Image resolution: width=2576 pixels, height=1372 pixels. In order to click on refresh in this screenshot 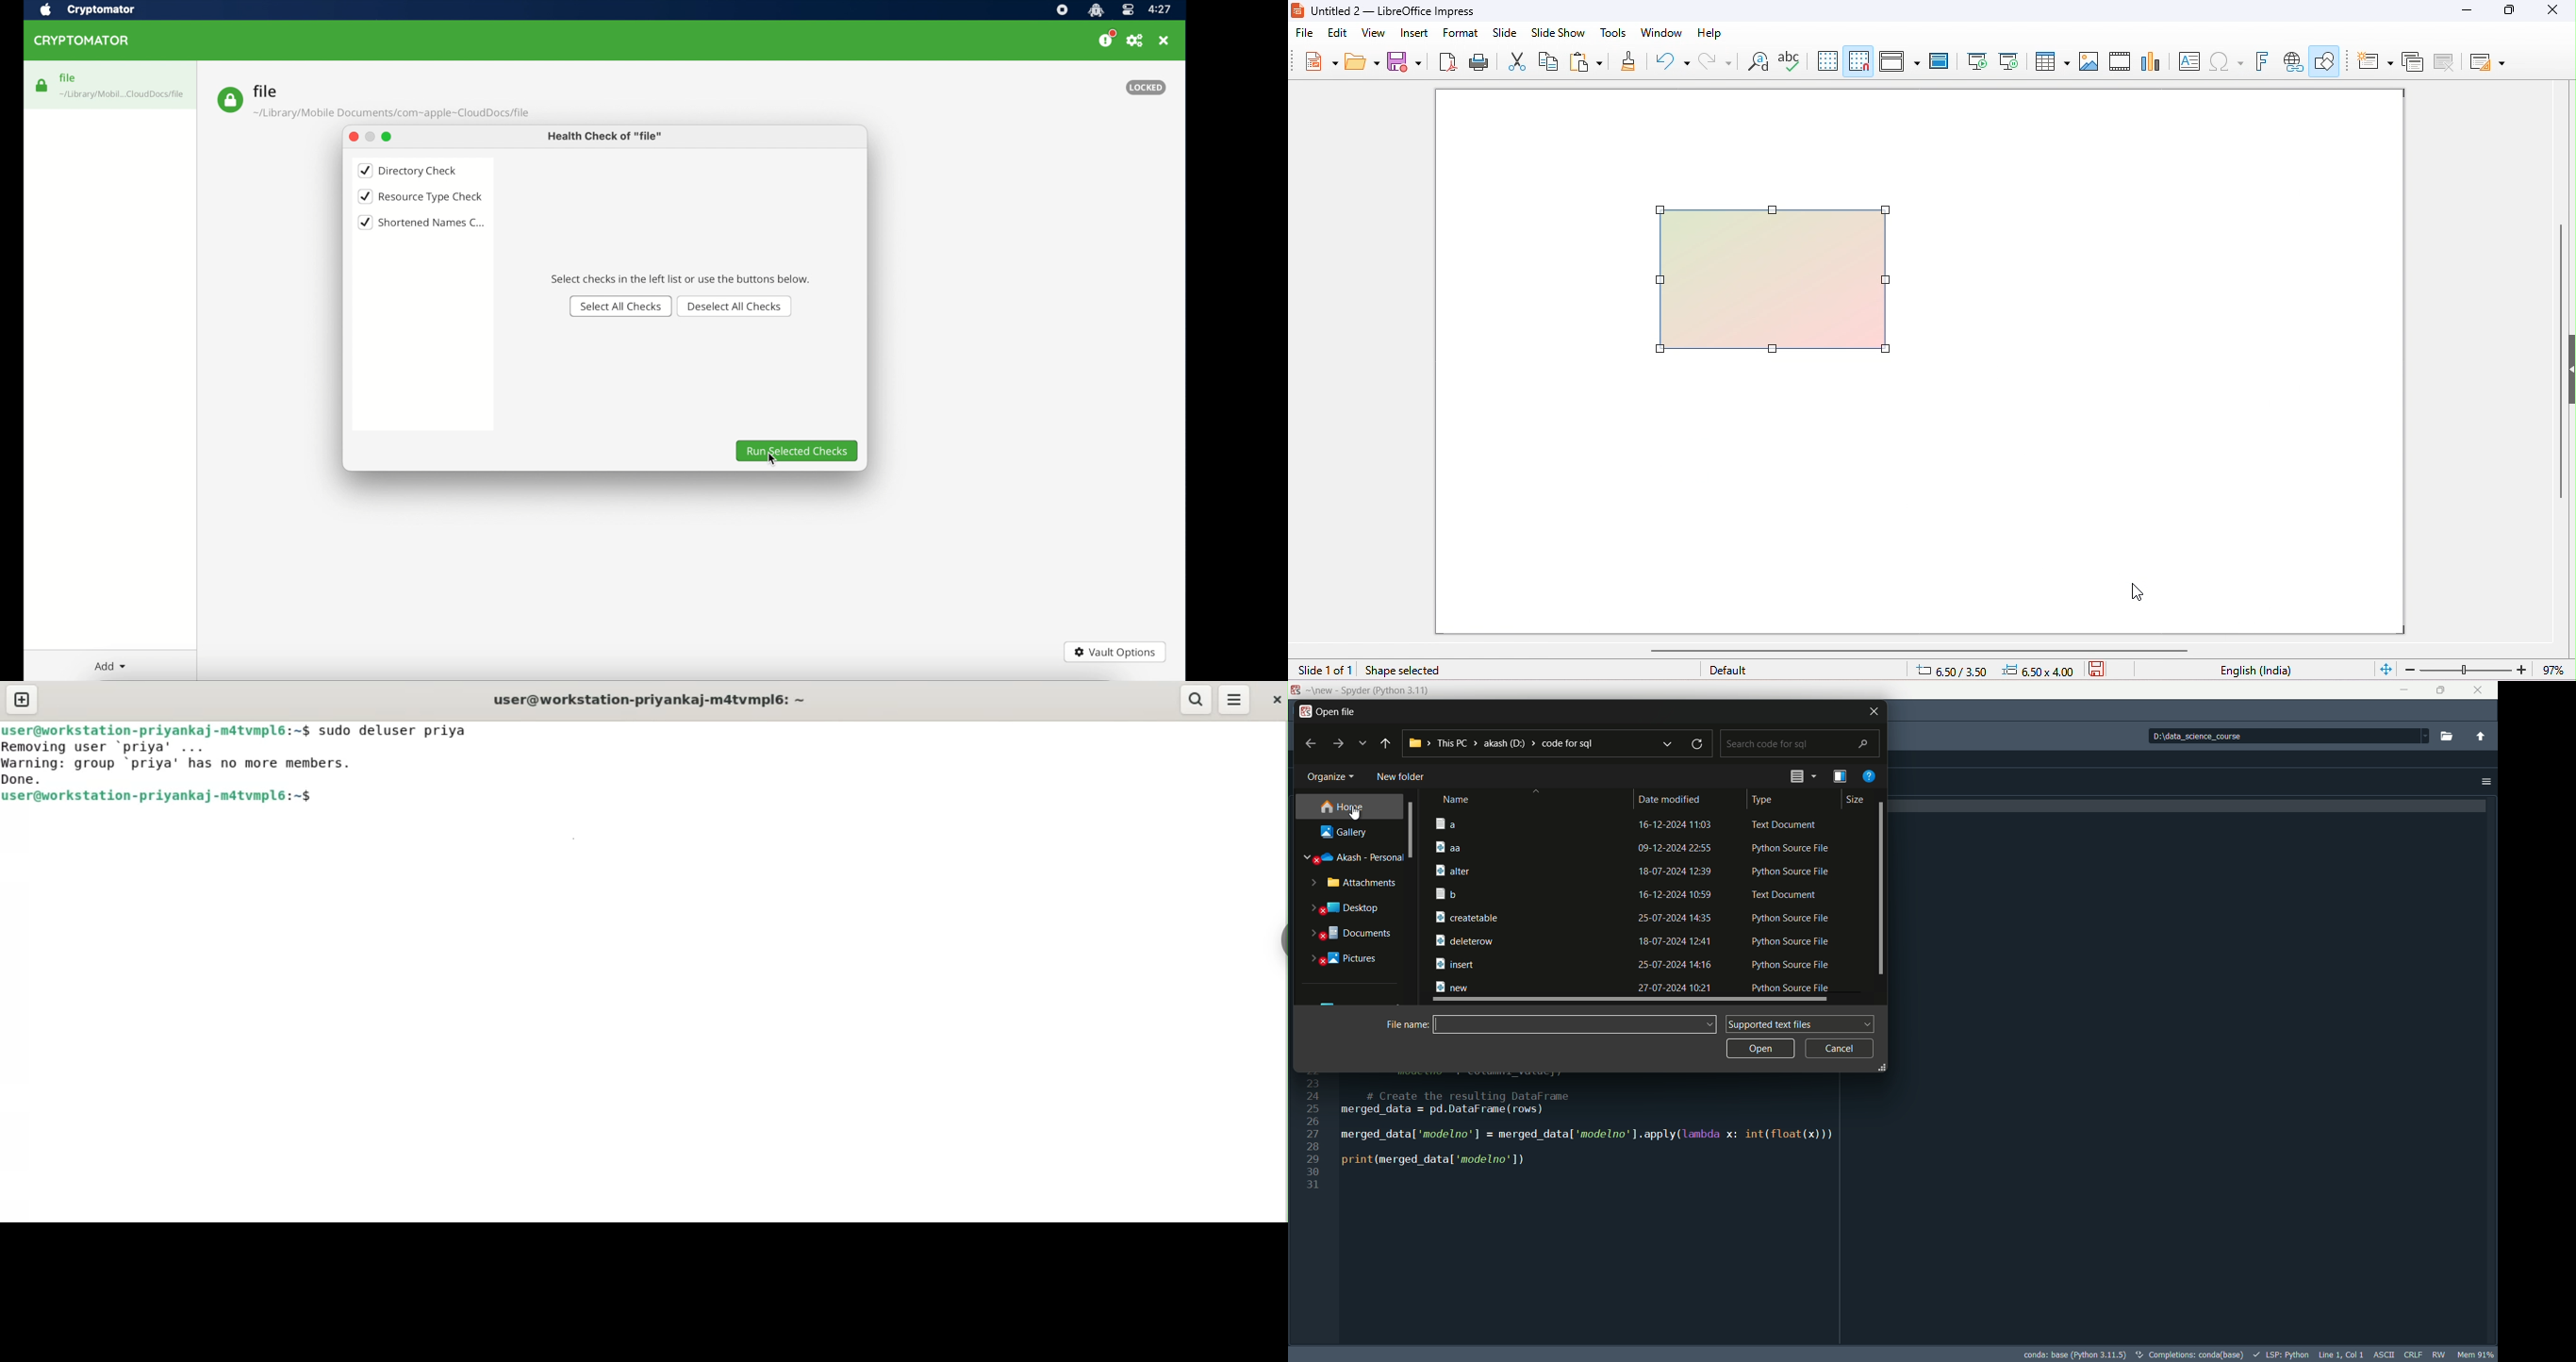, I will do `click(1701, 745)`.